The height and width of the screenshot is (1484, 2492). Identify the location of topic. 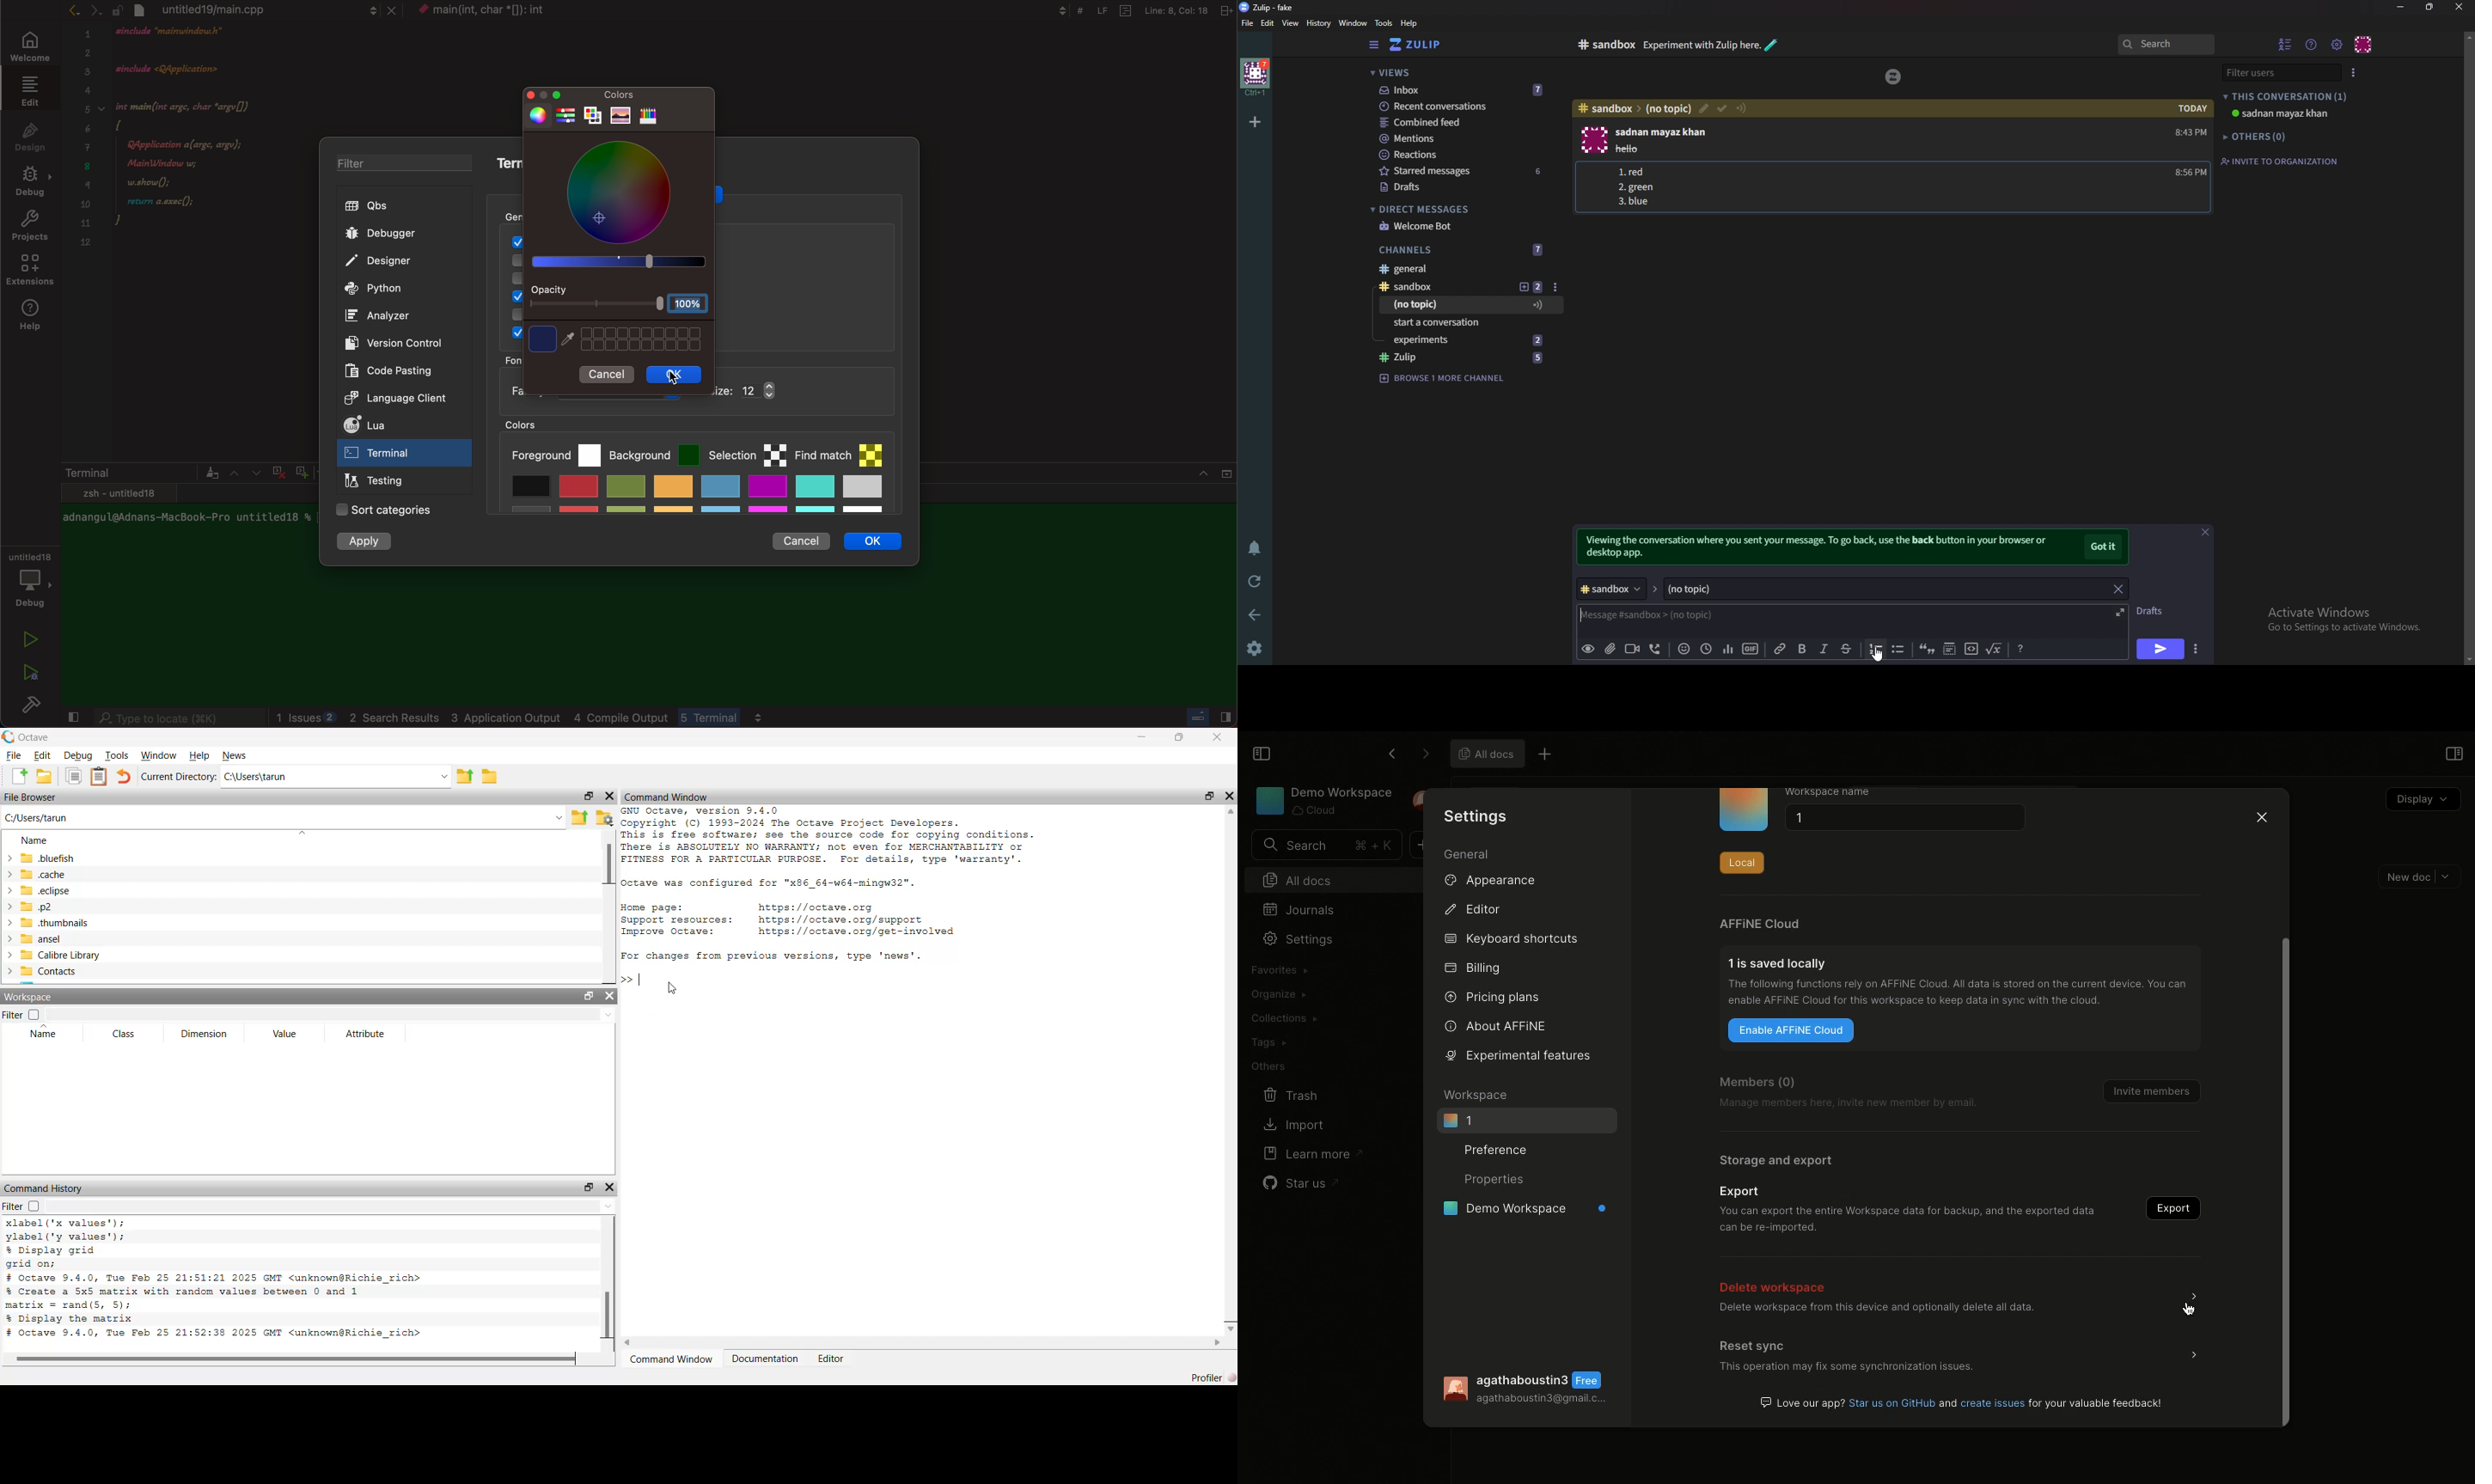
(1441, 304).